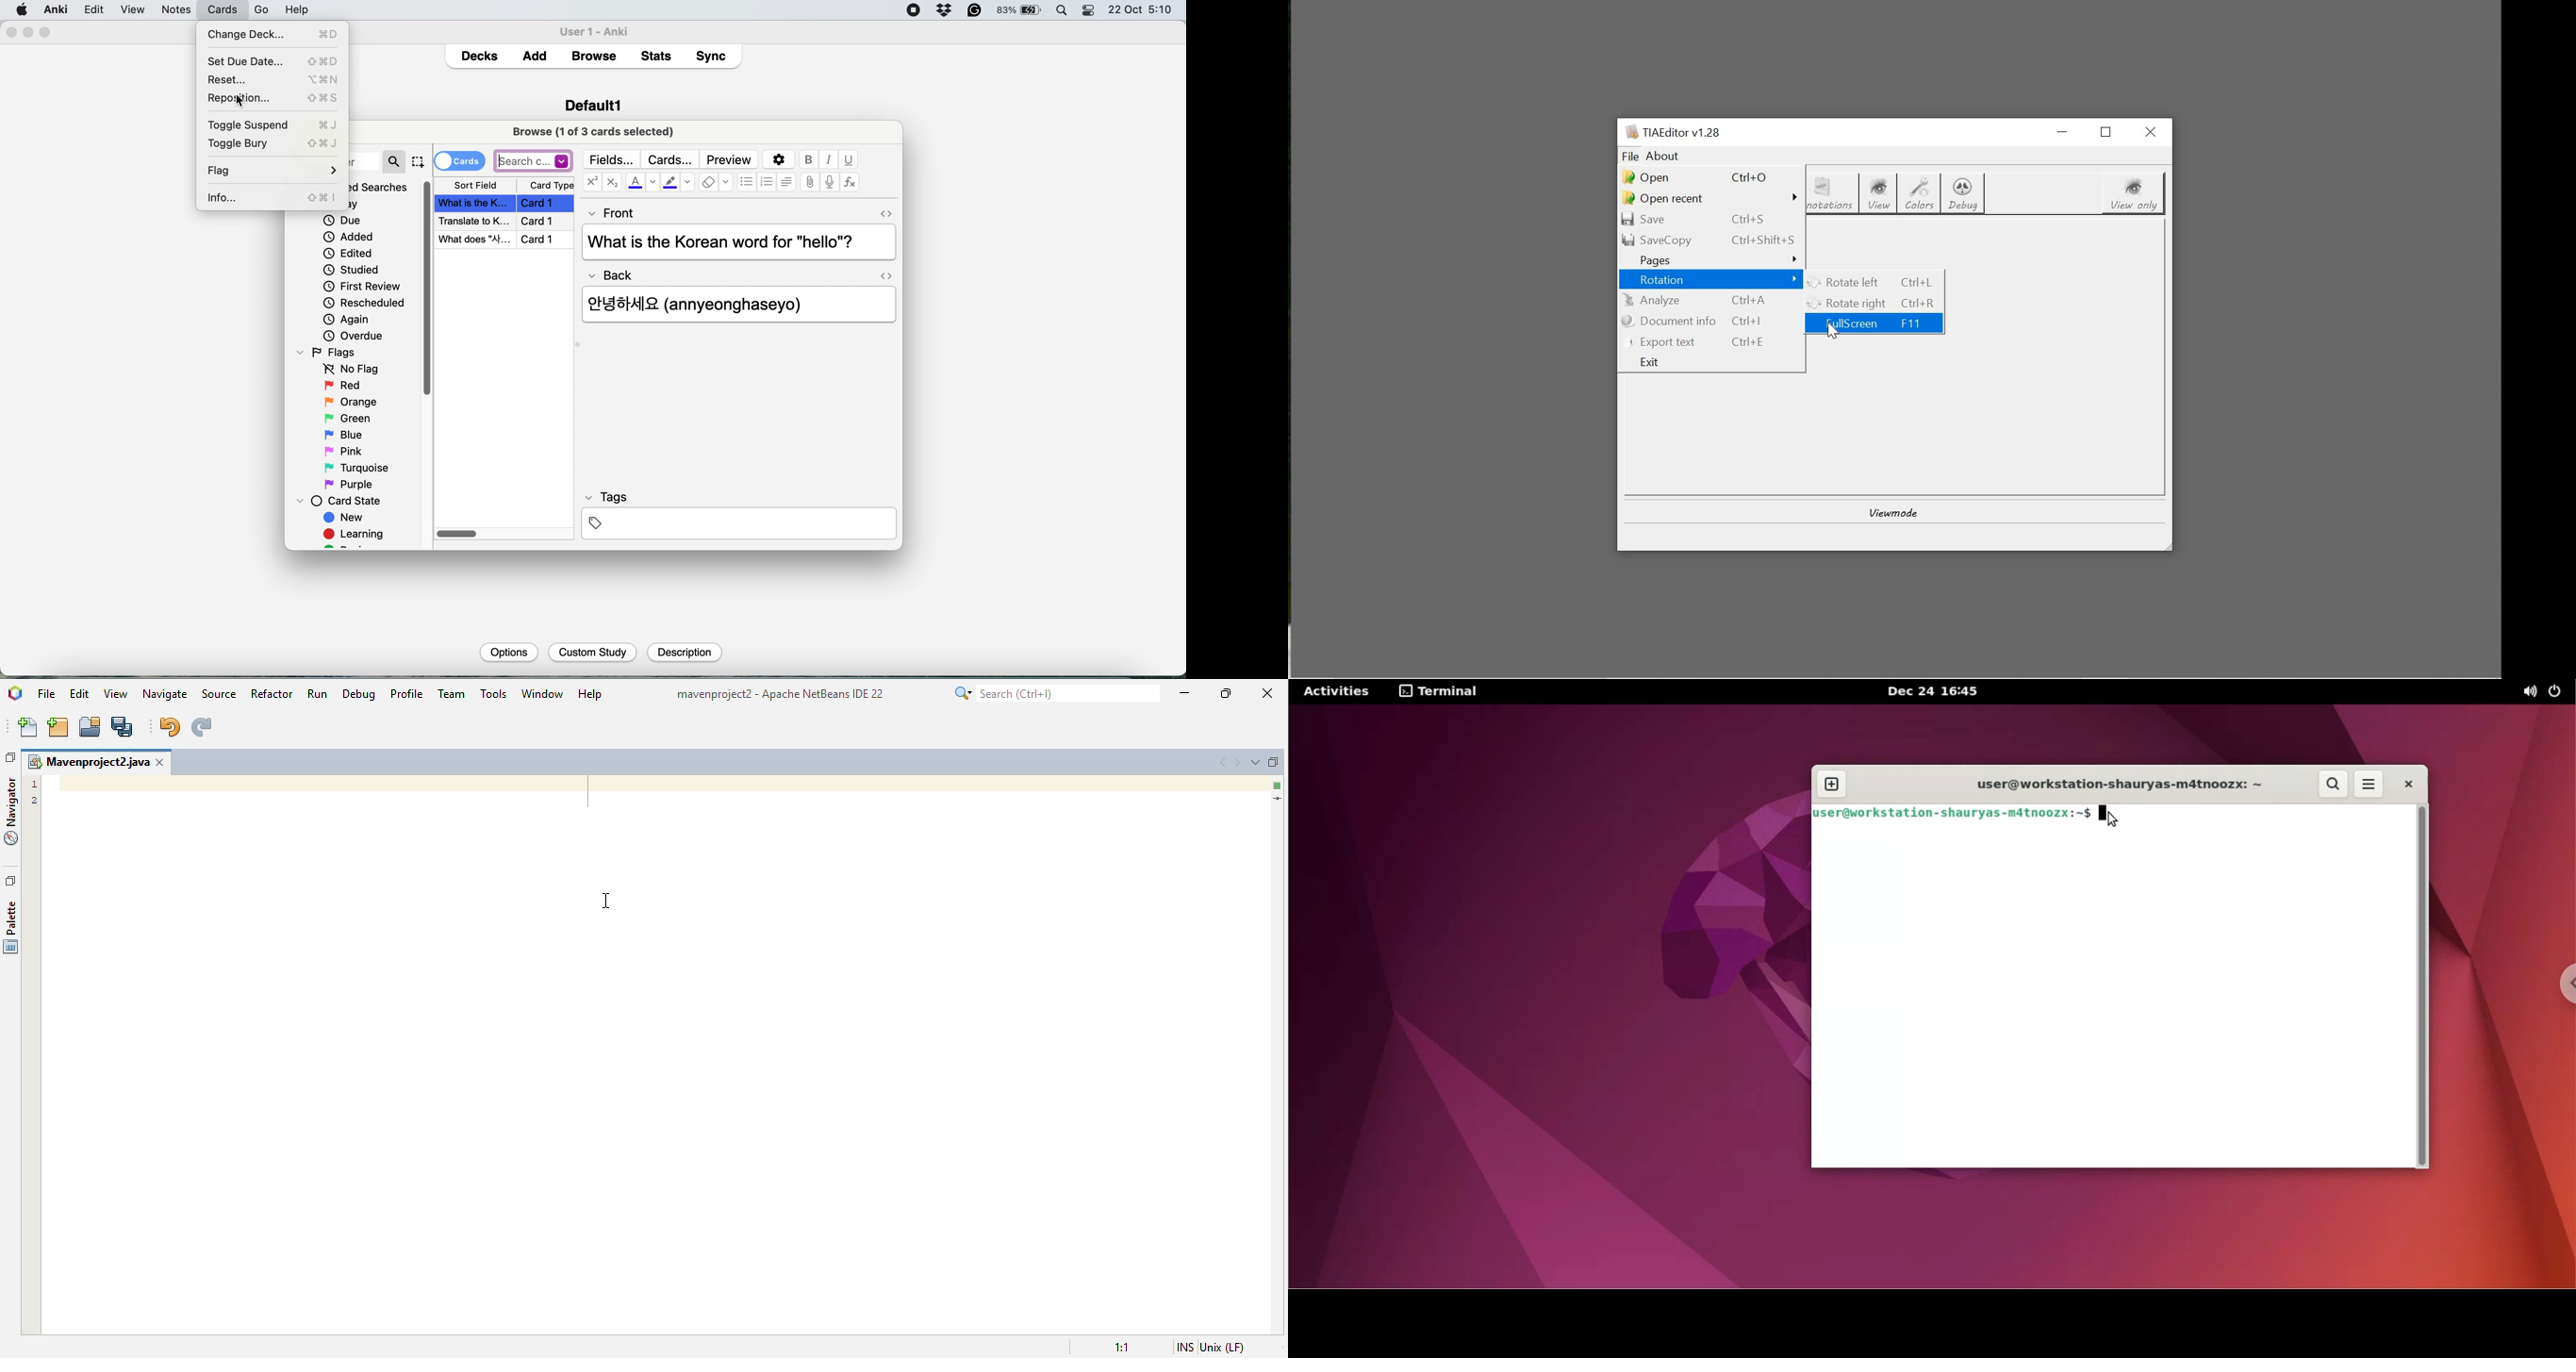 Image resolution: width=2576 pixels, height=1372 pixels. What do you see at coordinates (768, 183) in the screenshot?
I see `numbered list` at bounding box center [768, 183].